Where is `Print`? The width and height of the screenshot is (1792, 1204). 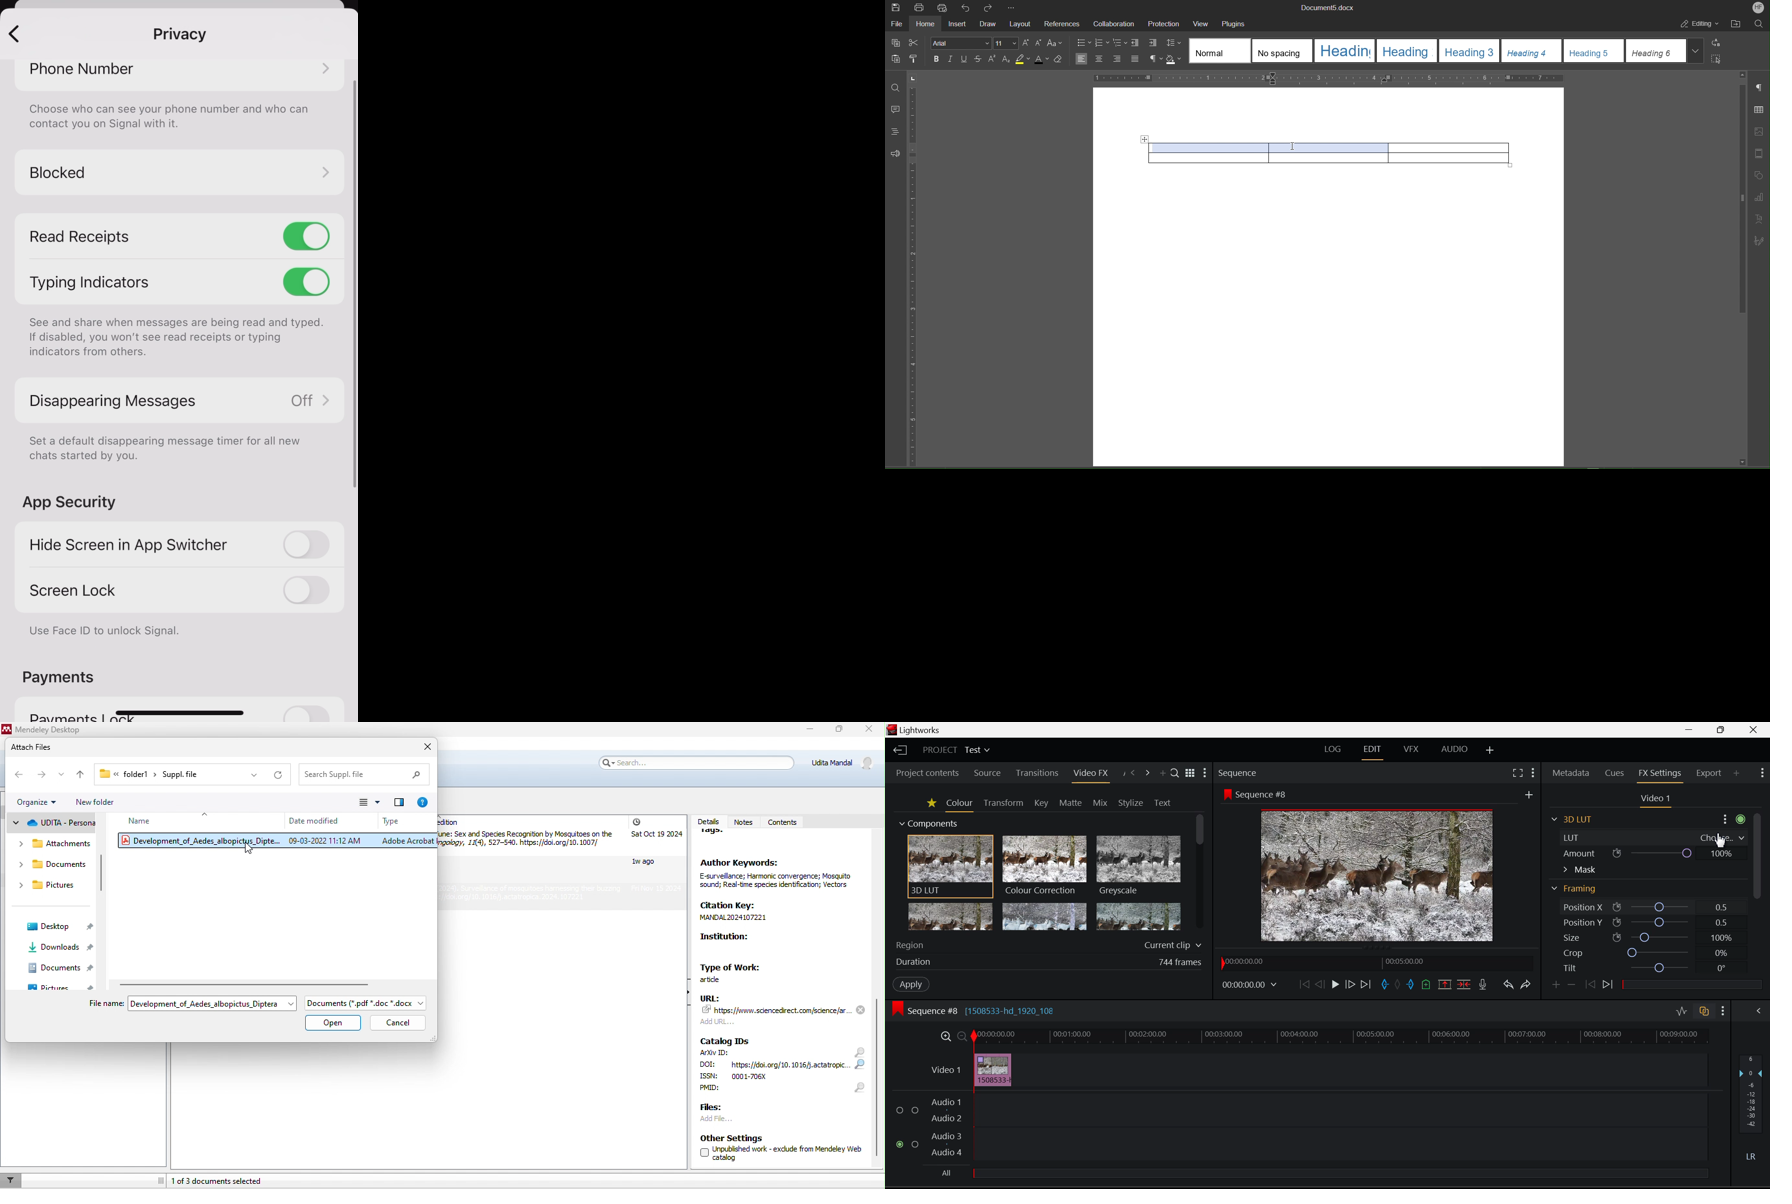 Print is located at coordinates (919, 8).